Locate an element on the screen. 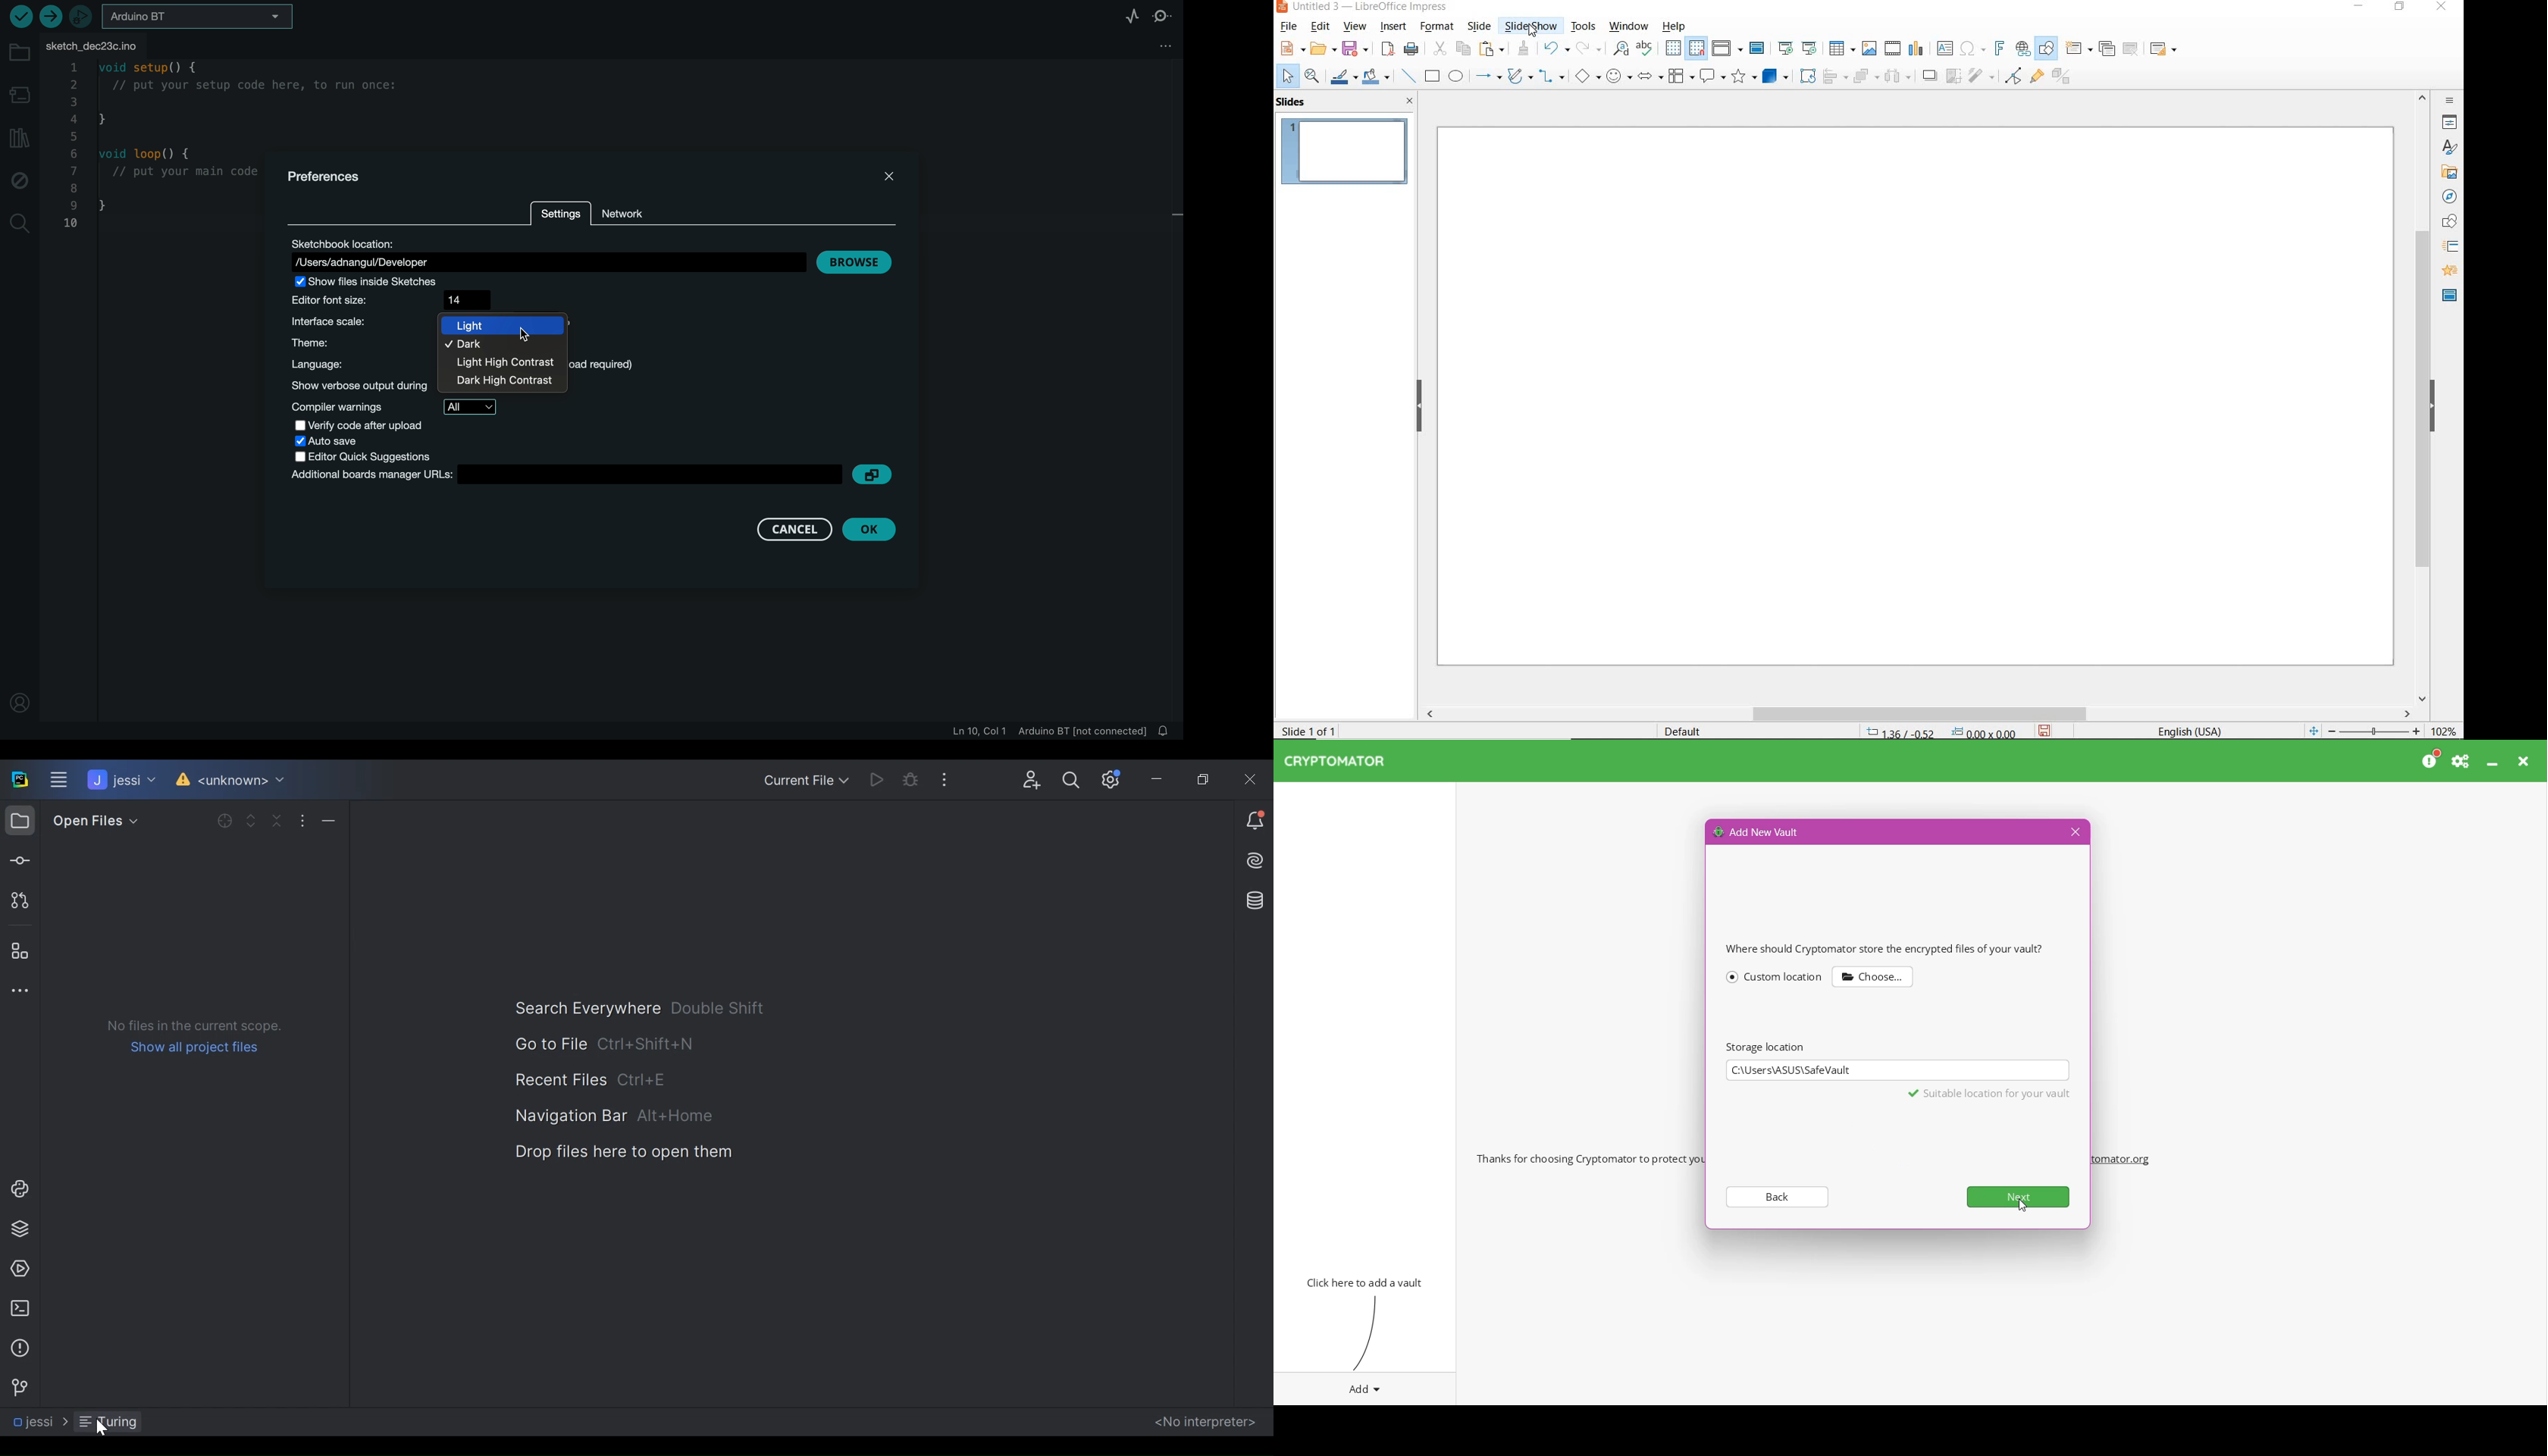 The image size is (2548, 1456). START FROM CURRENT SLIDE is located at coordinates (1809, 47).